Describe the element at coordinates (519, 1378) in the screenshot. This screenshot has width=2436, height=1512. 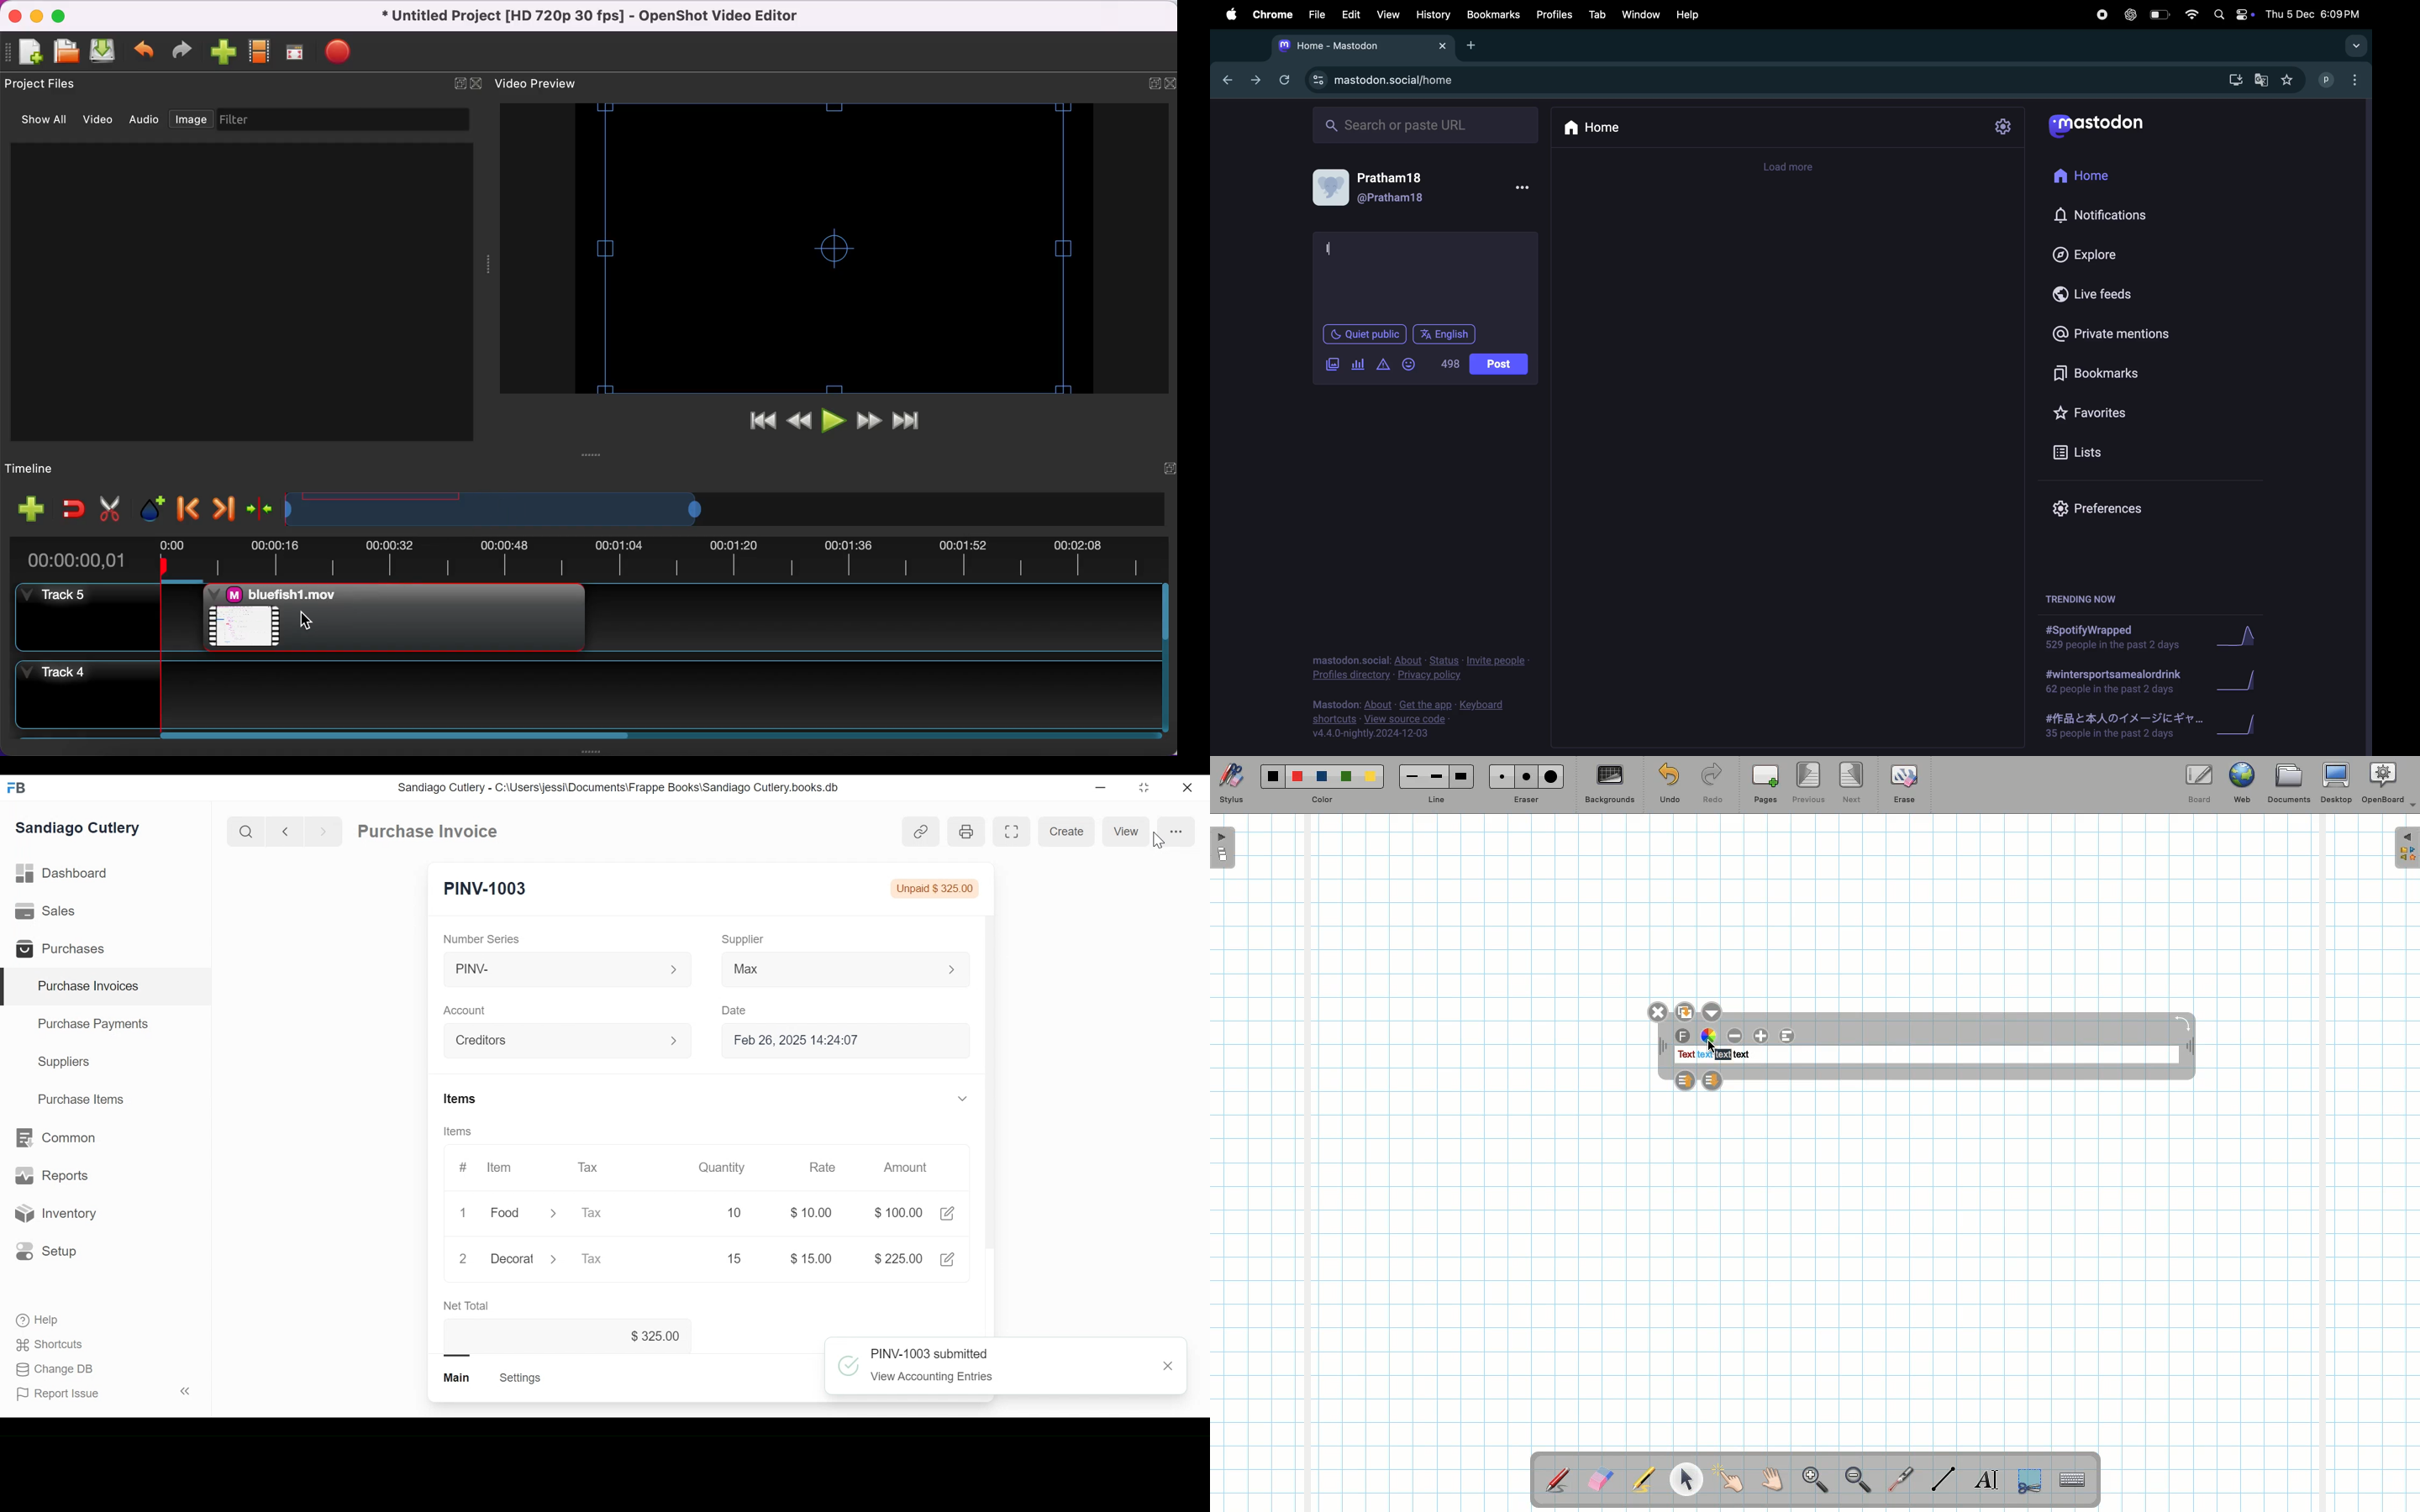
I see `Settings` at that location.